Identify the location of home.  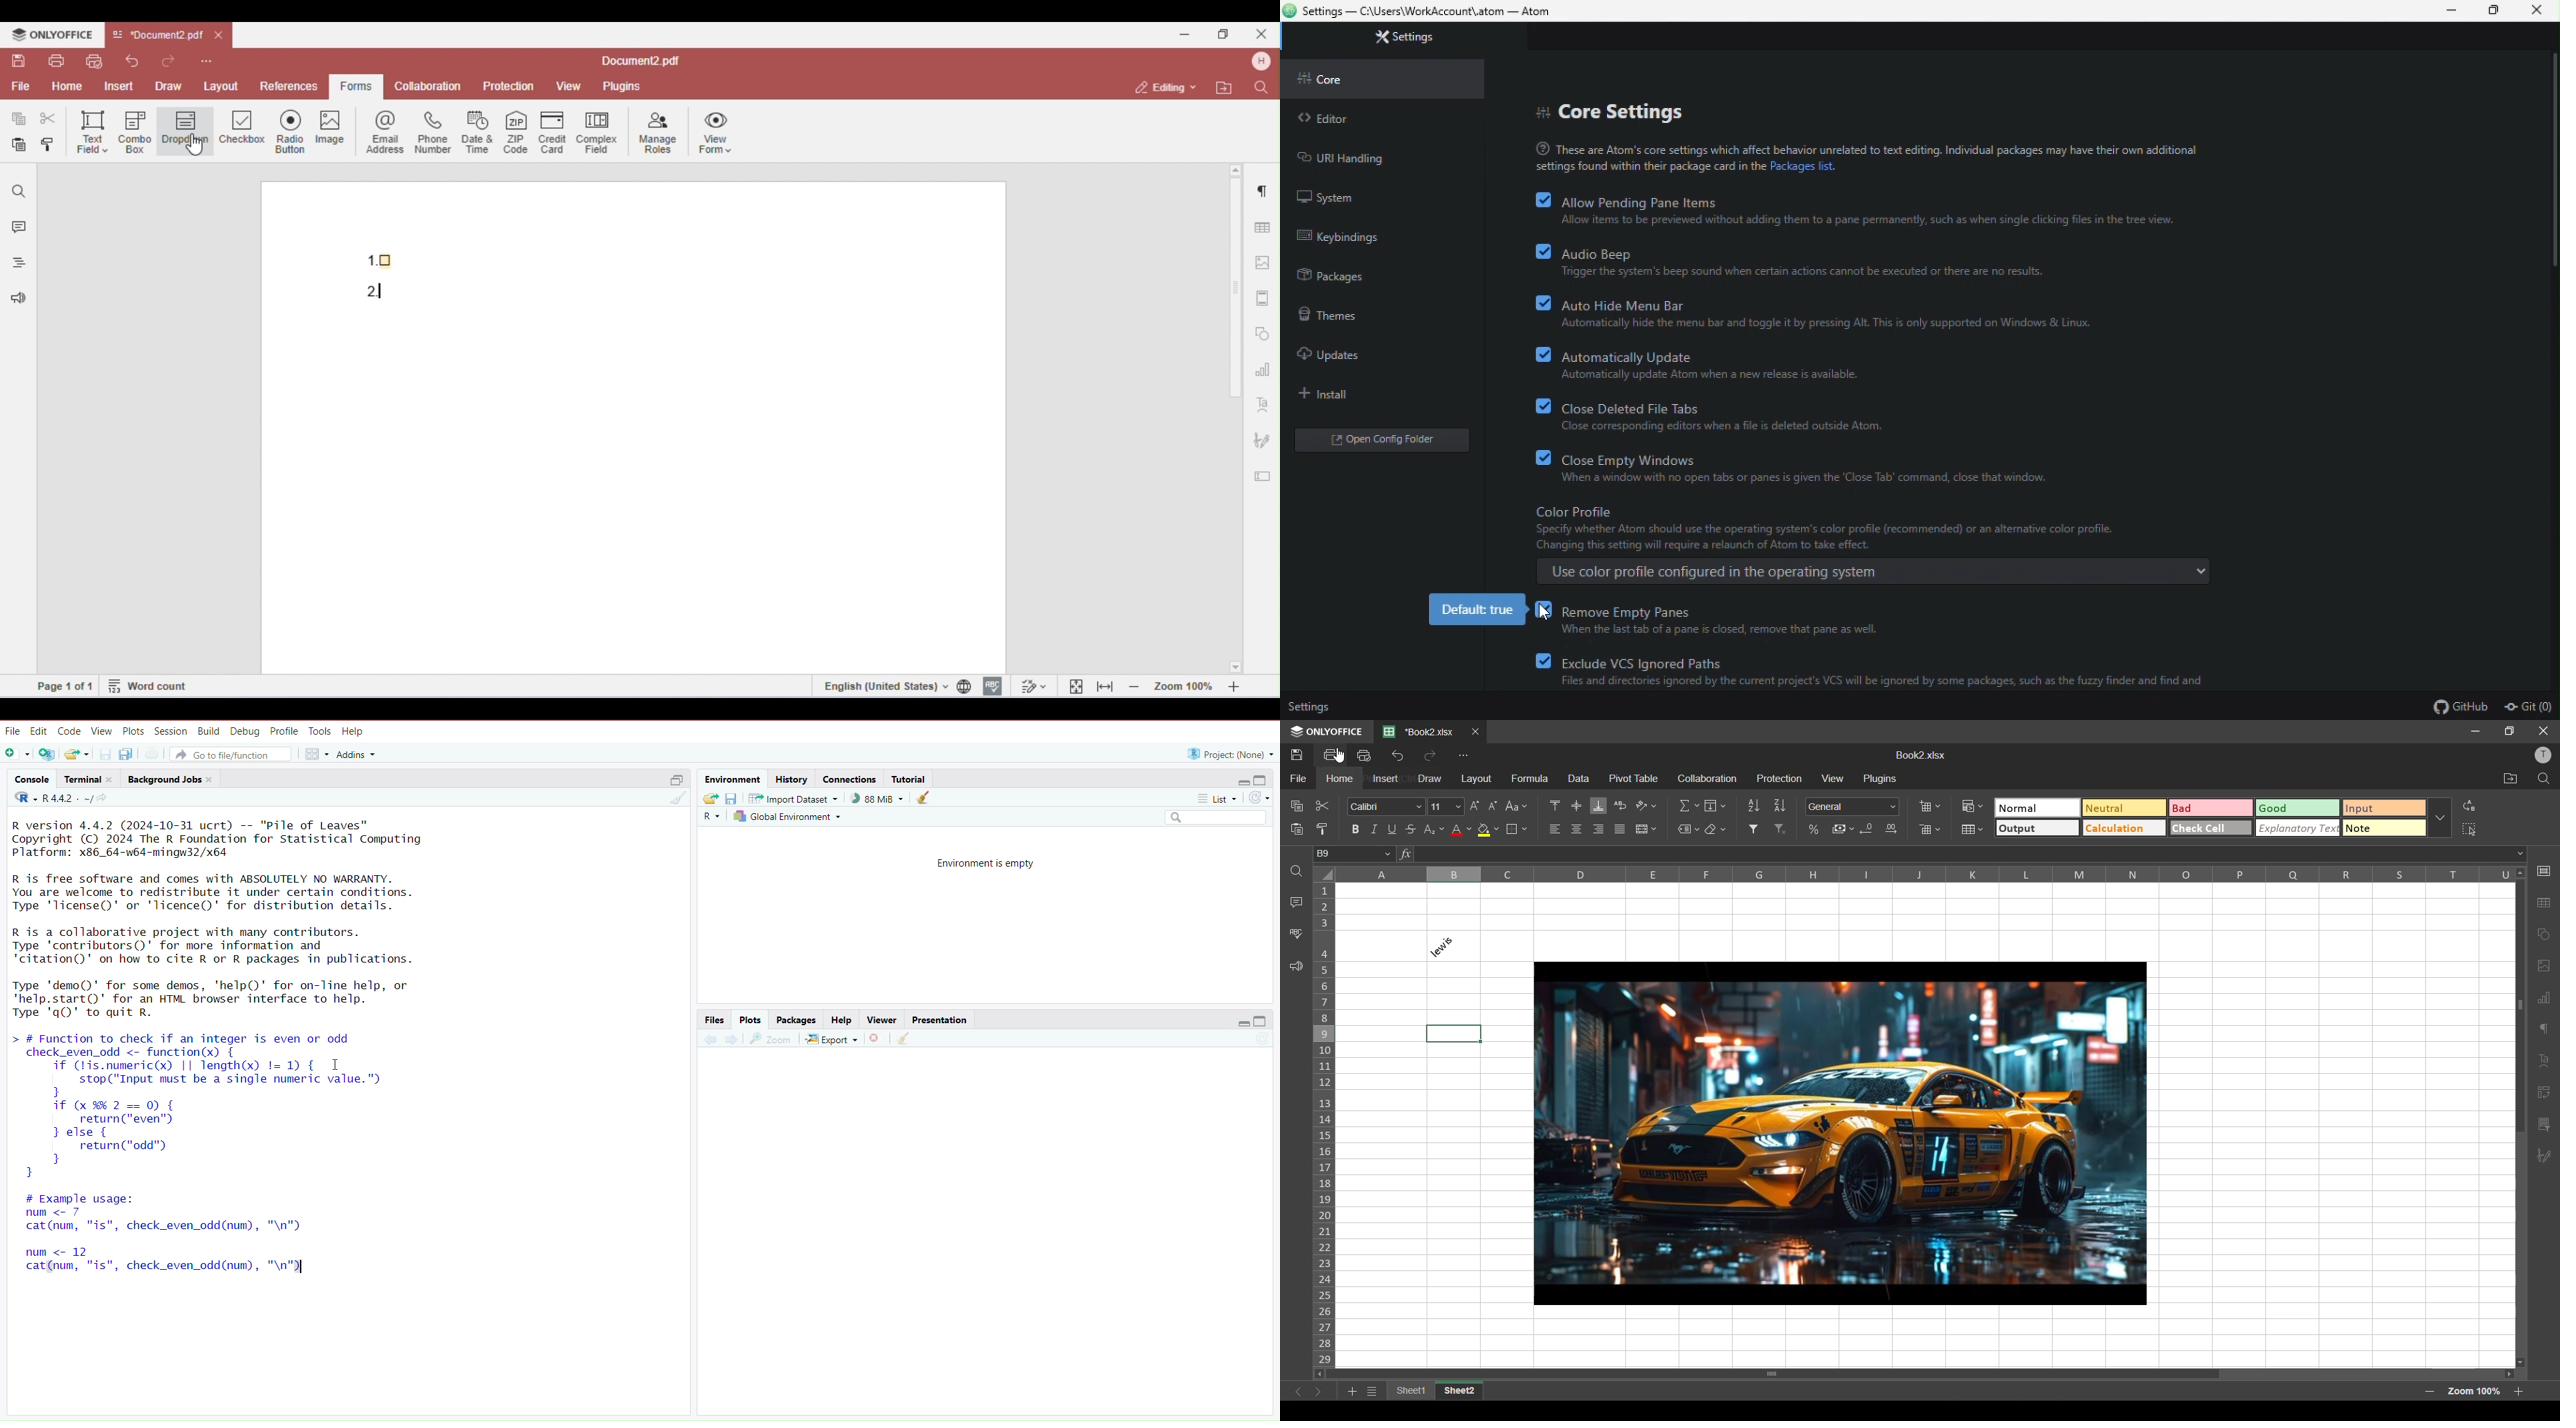
(1339, 780).